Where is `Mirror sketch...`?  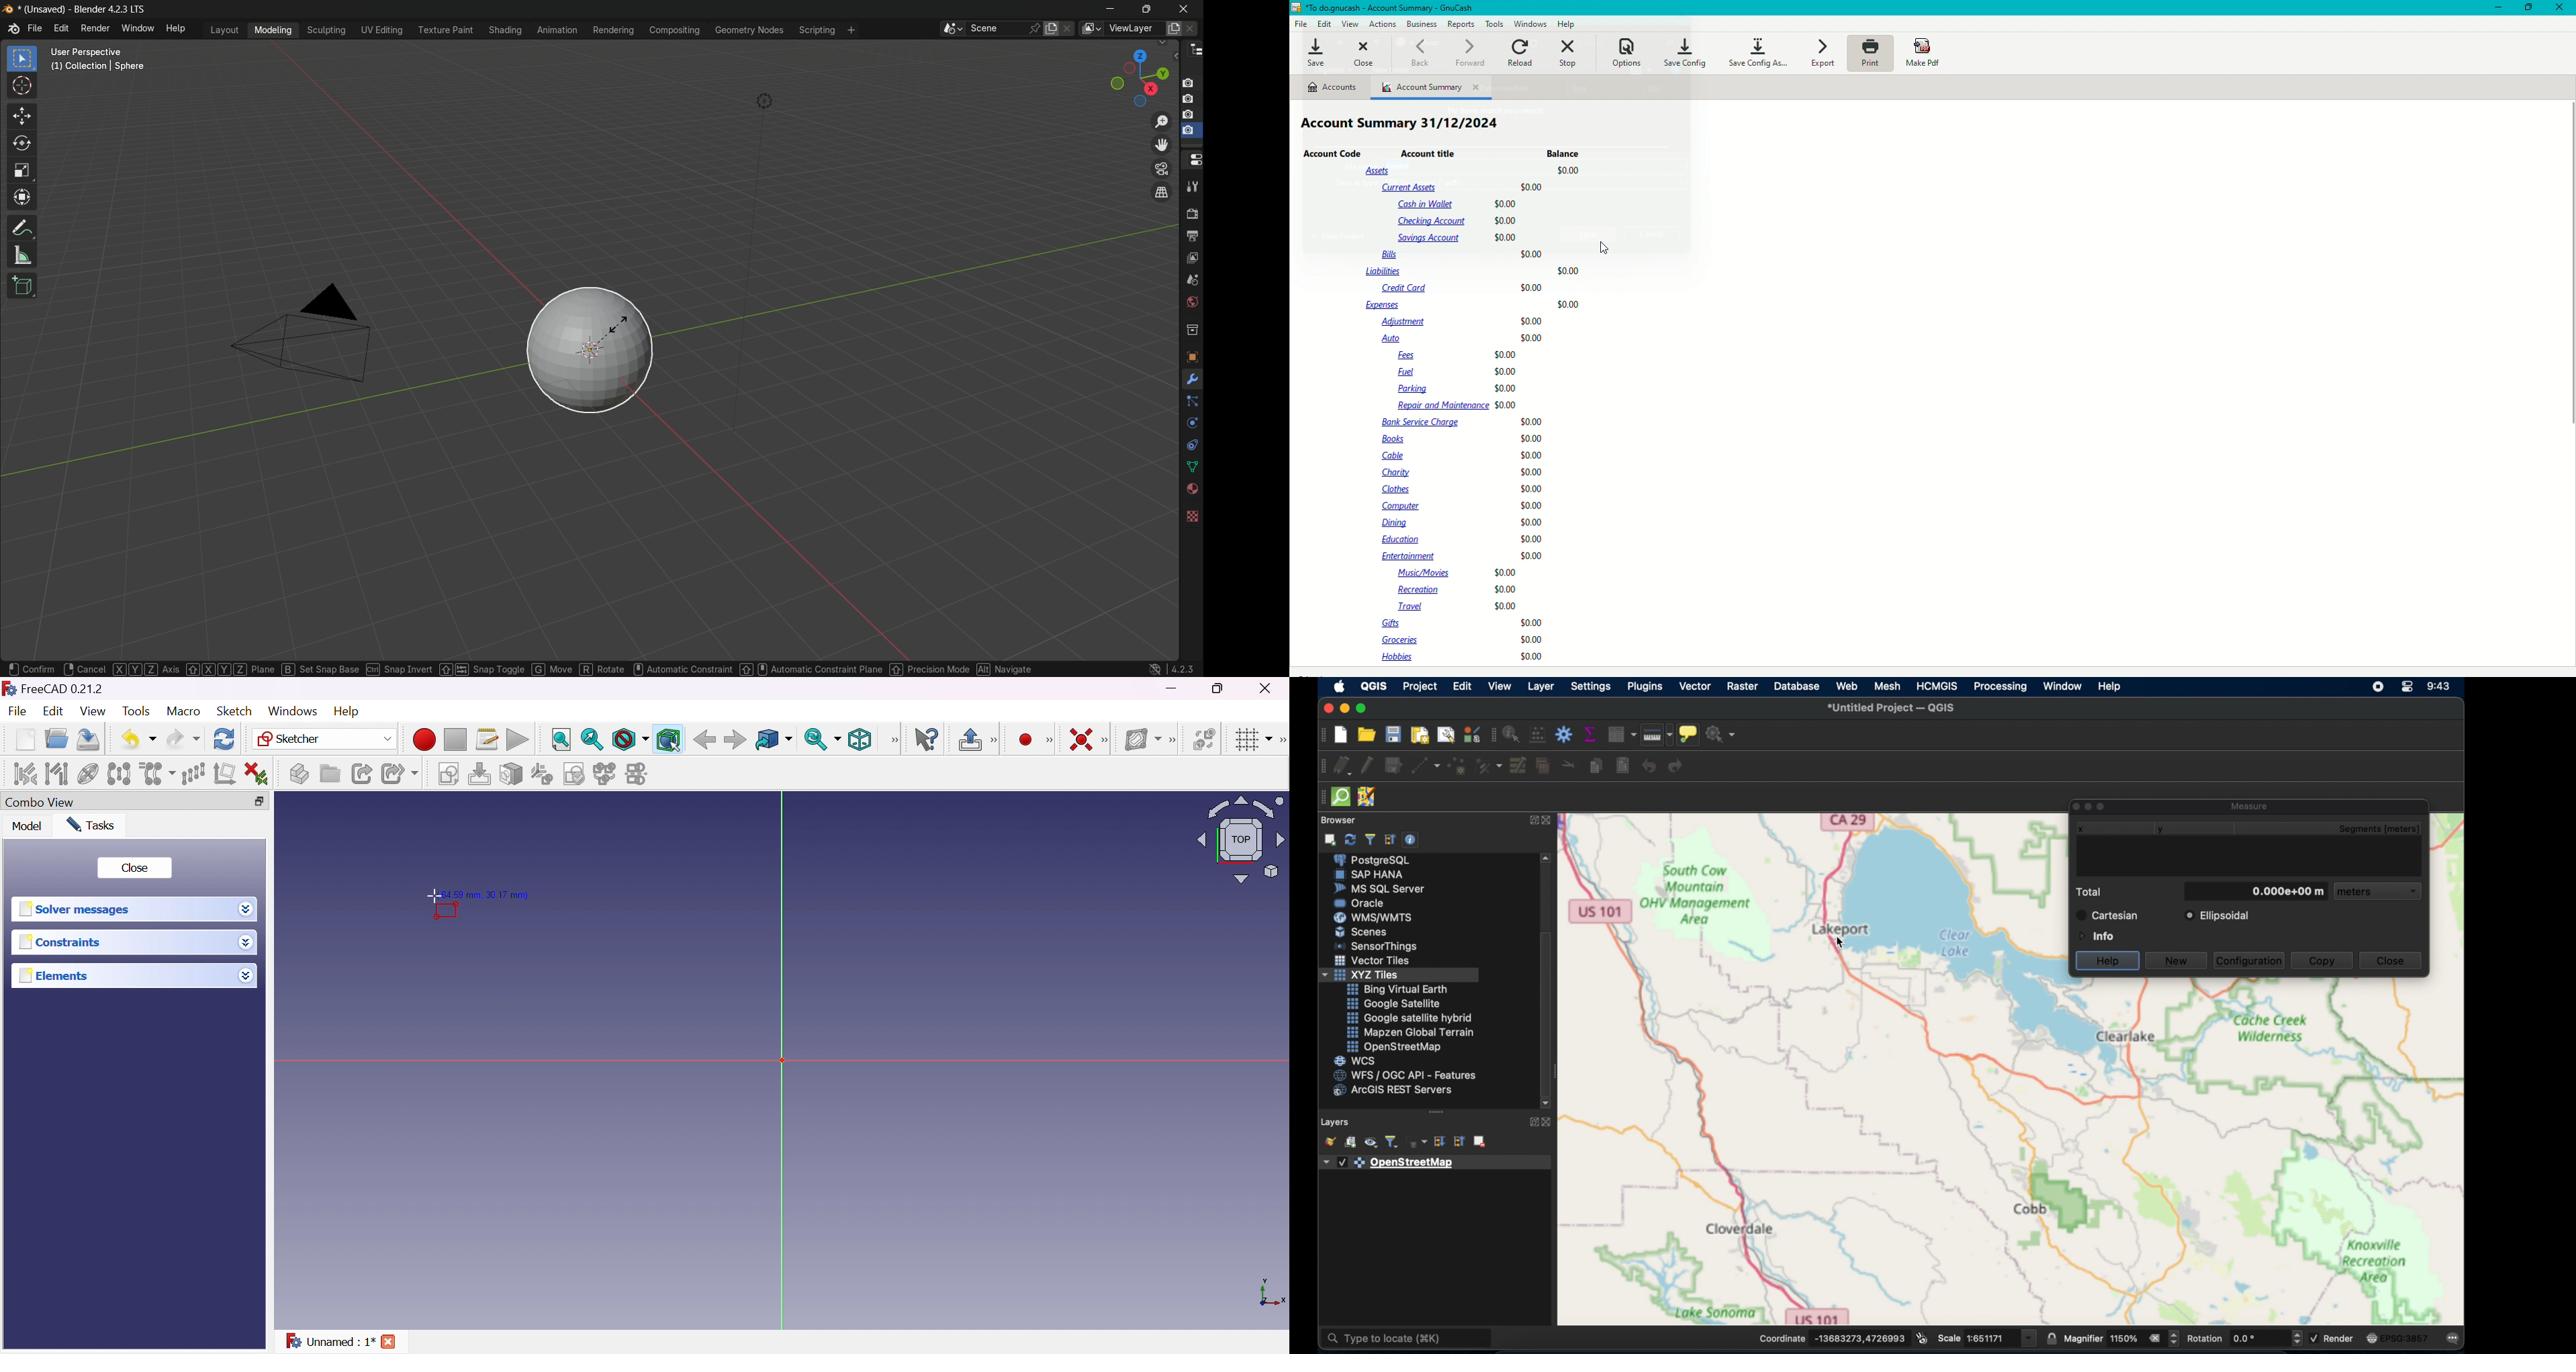
Mirror sketch... is located at coordinates (638, 774).